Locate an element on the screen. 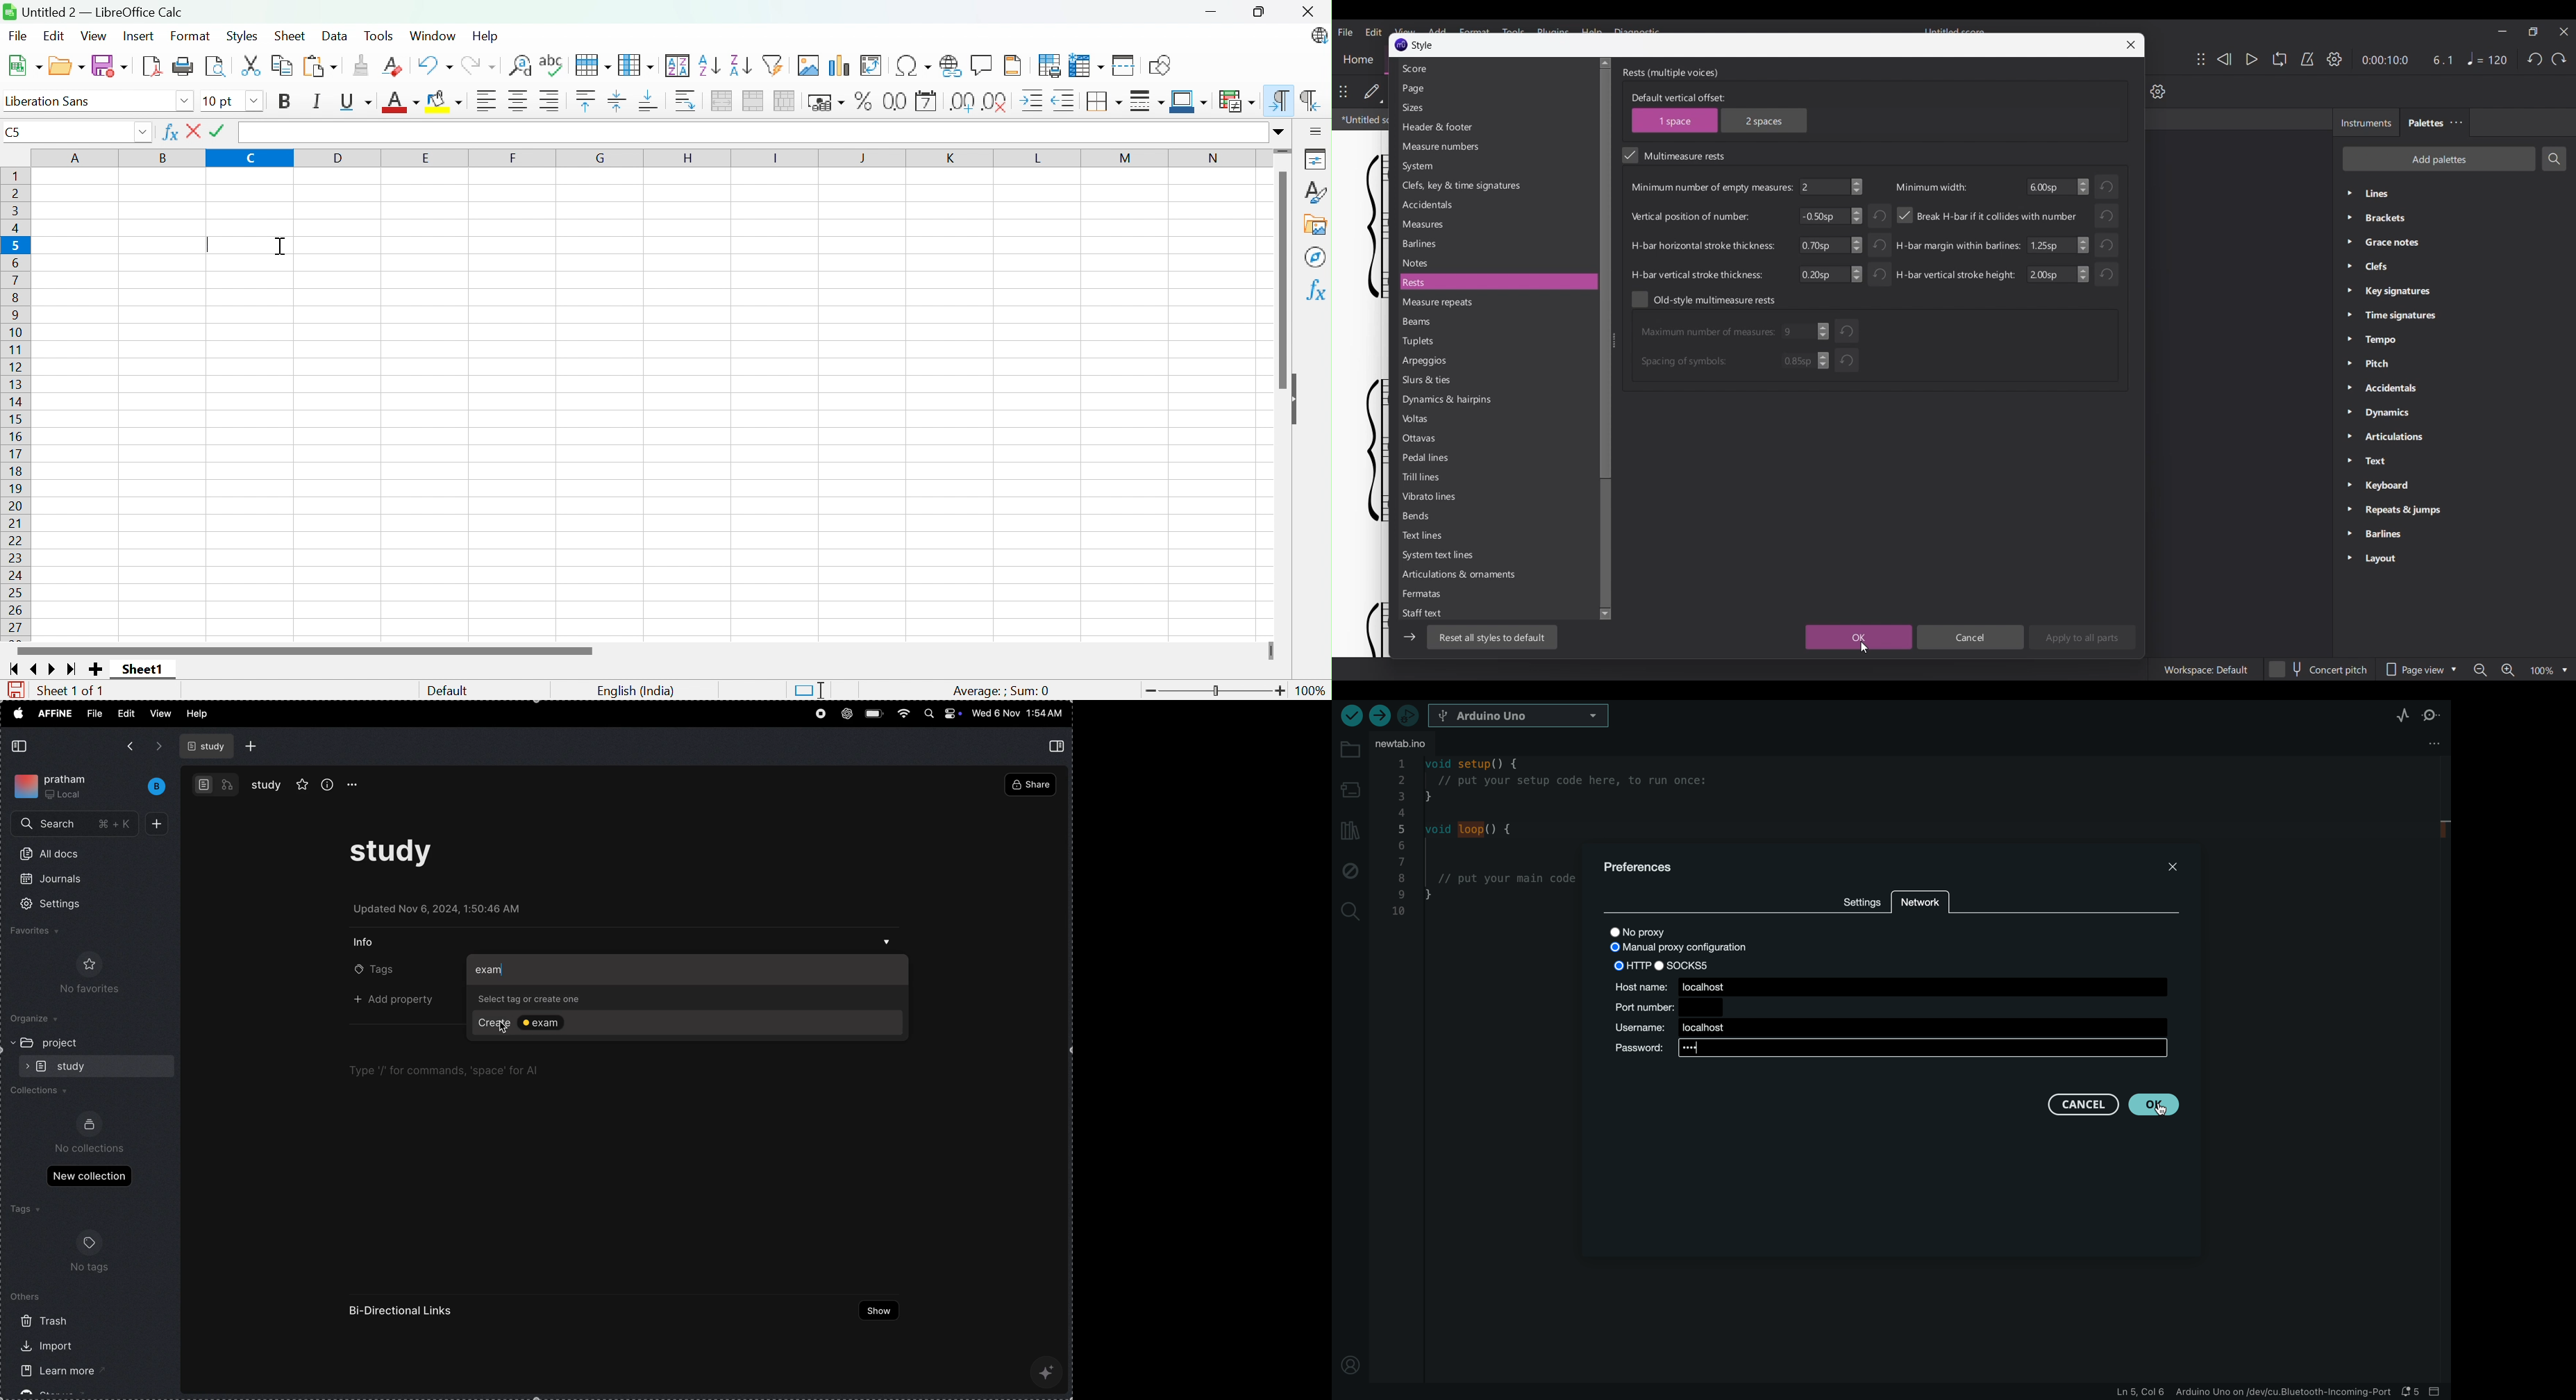 The height and width of the screenshot is (1400, 2576). Zoom in is located at coordinates (2507, 670).